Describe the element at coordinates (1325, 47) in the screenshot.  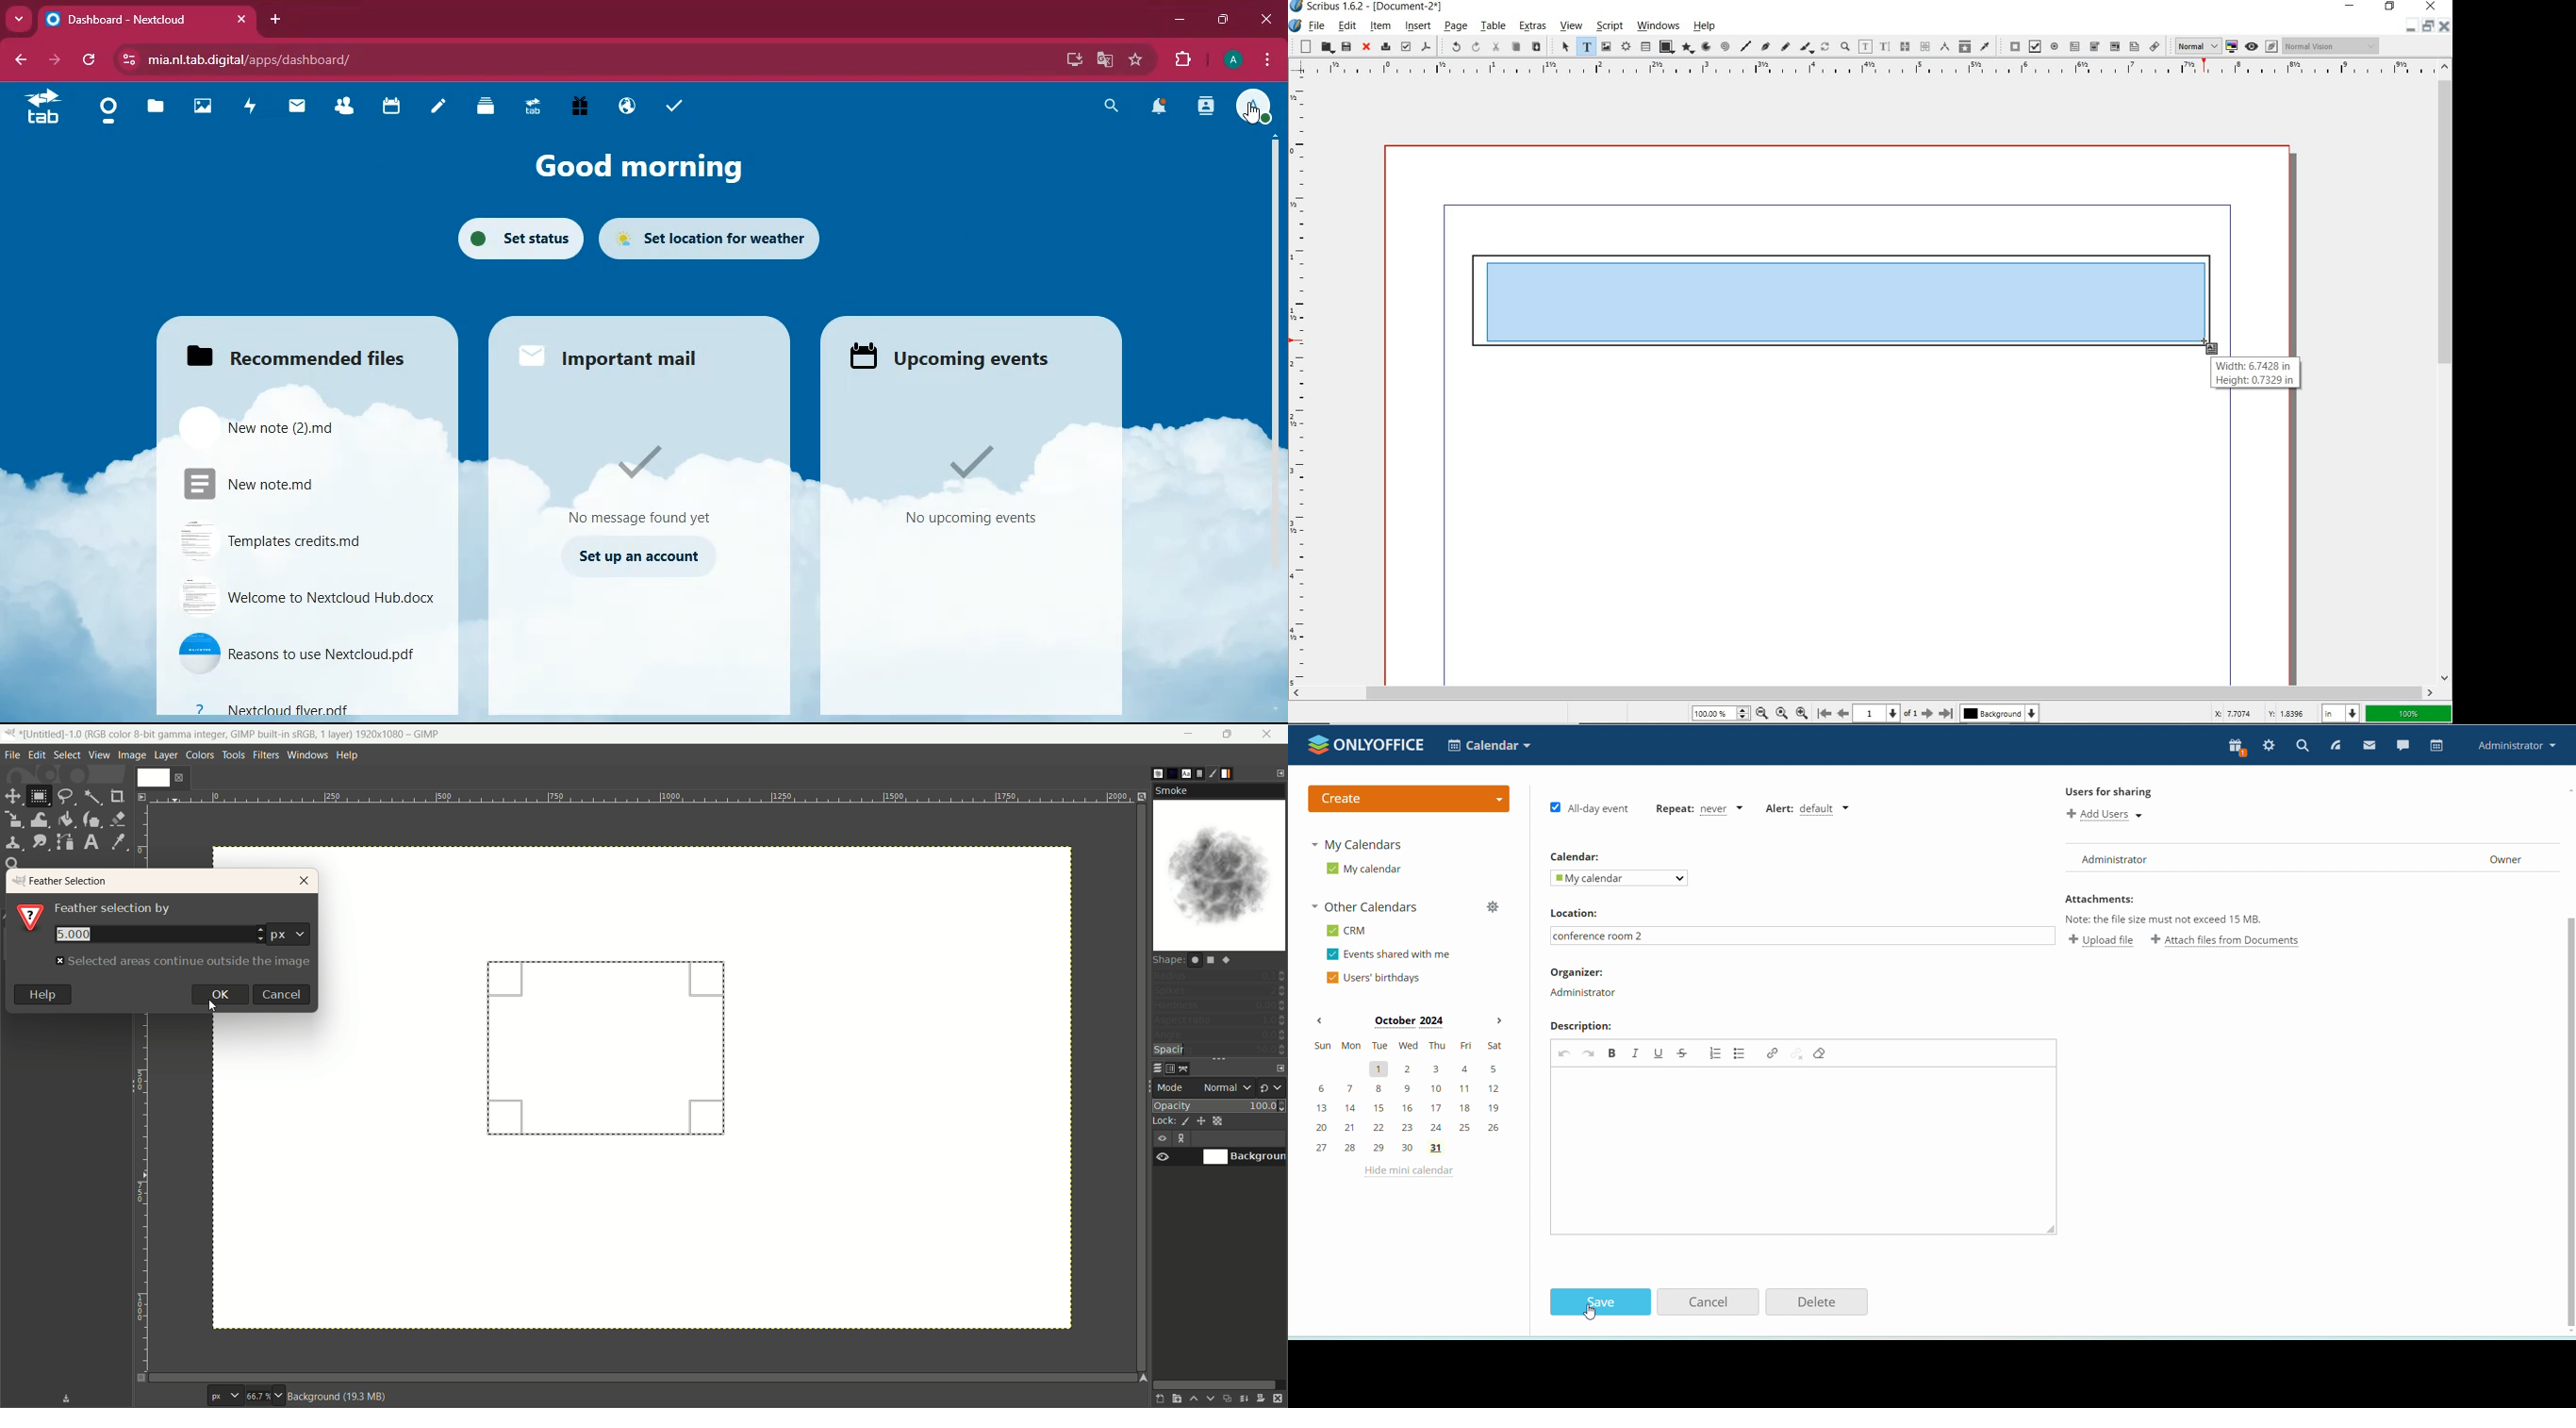
I see `open` at that location.